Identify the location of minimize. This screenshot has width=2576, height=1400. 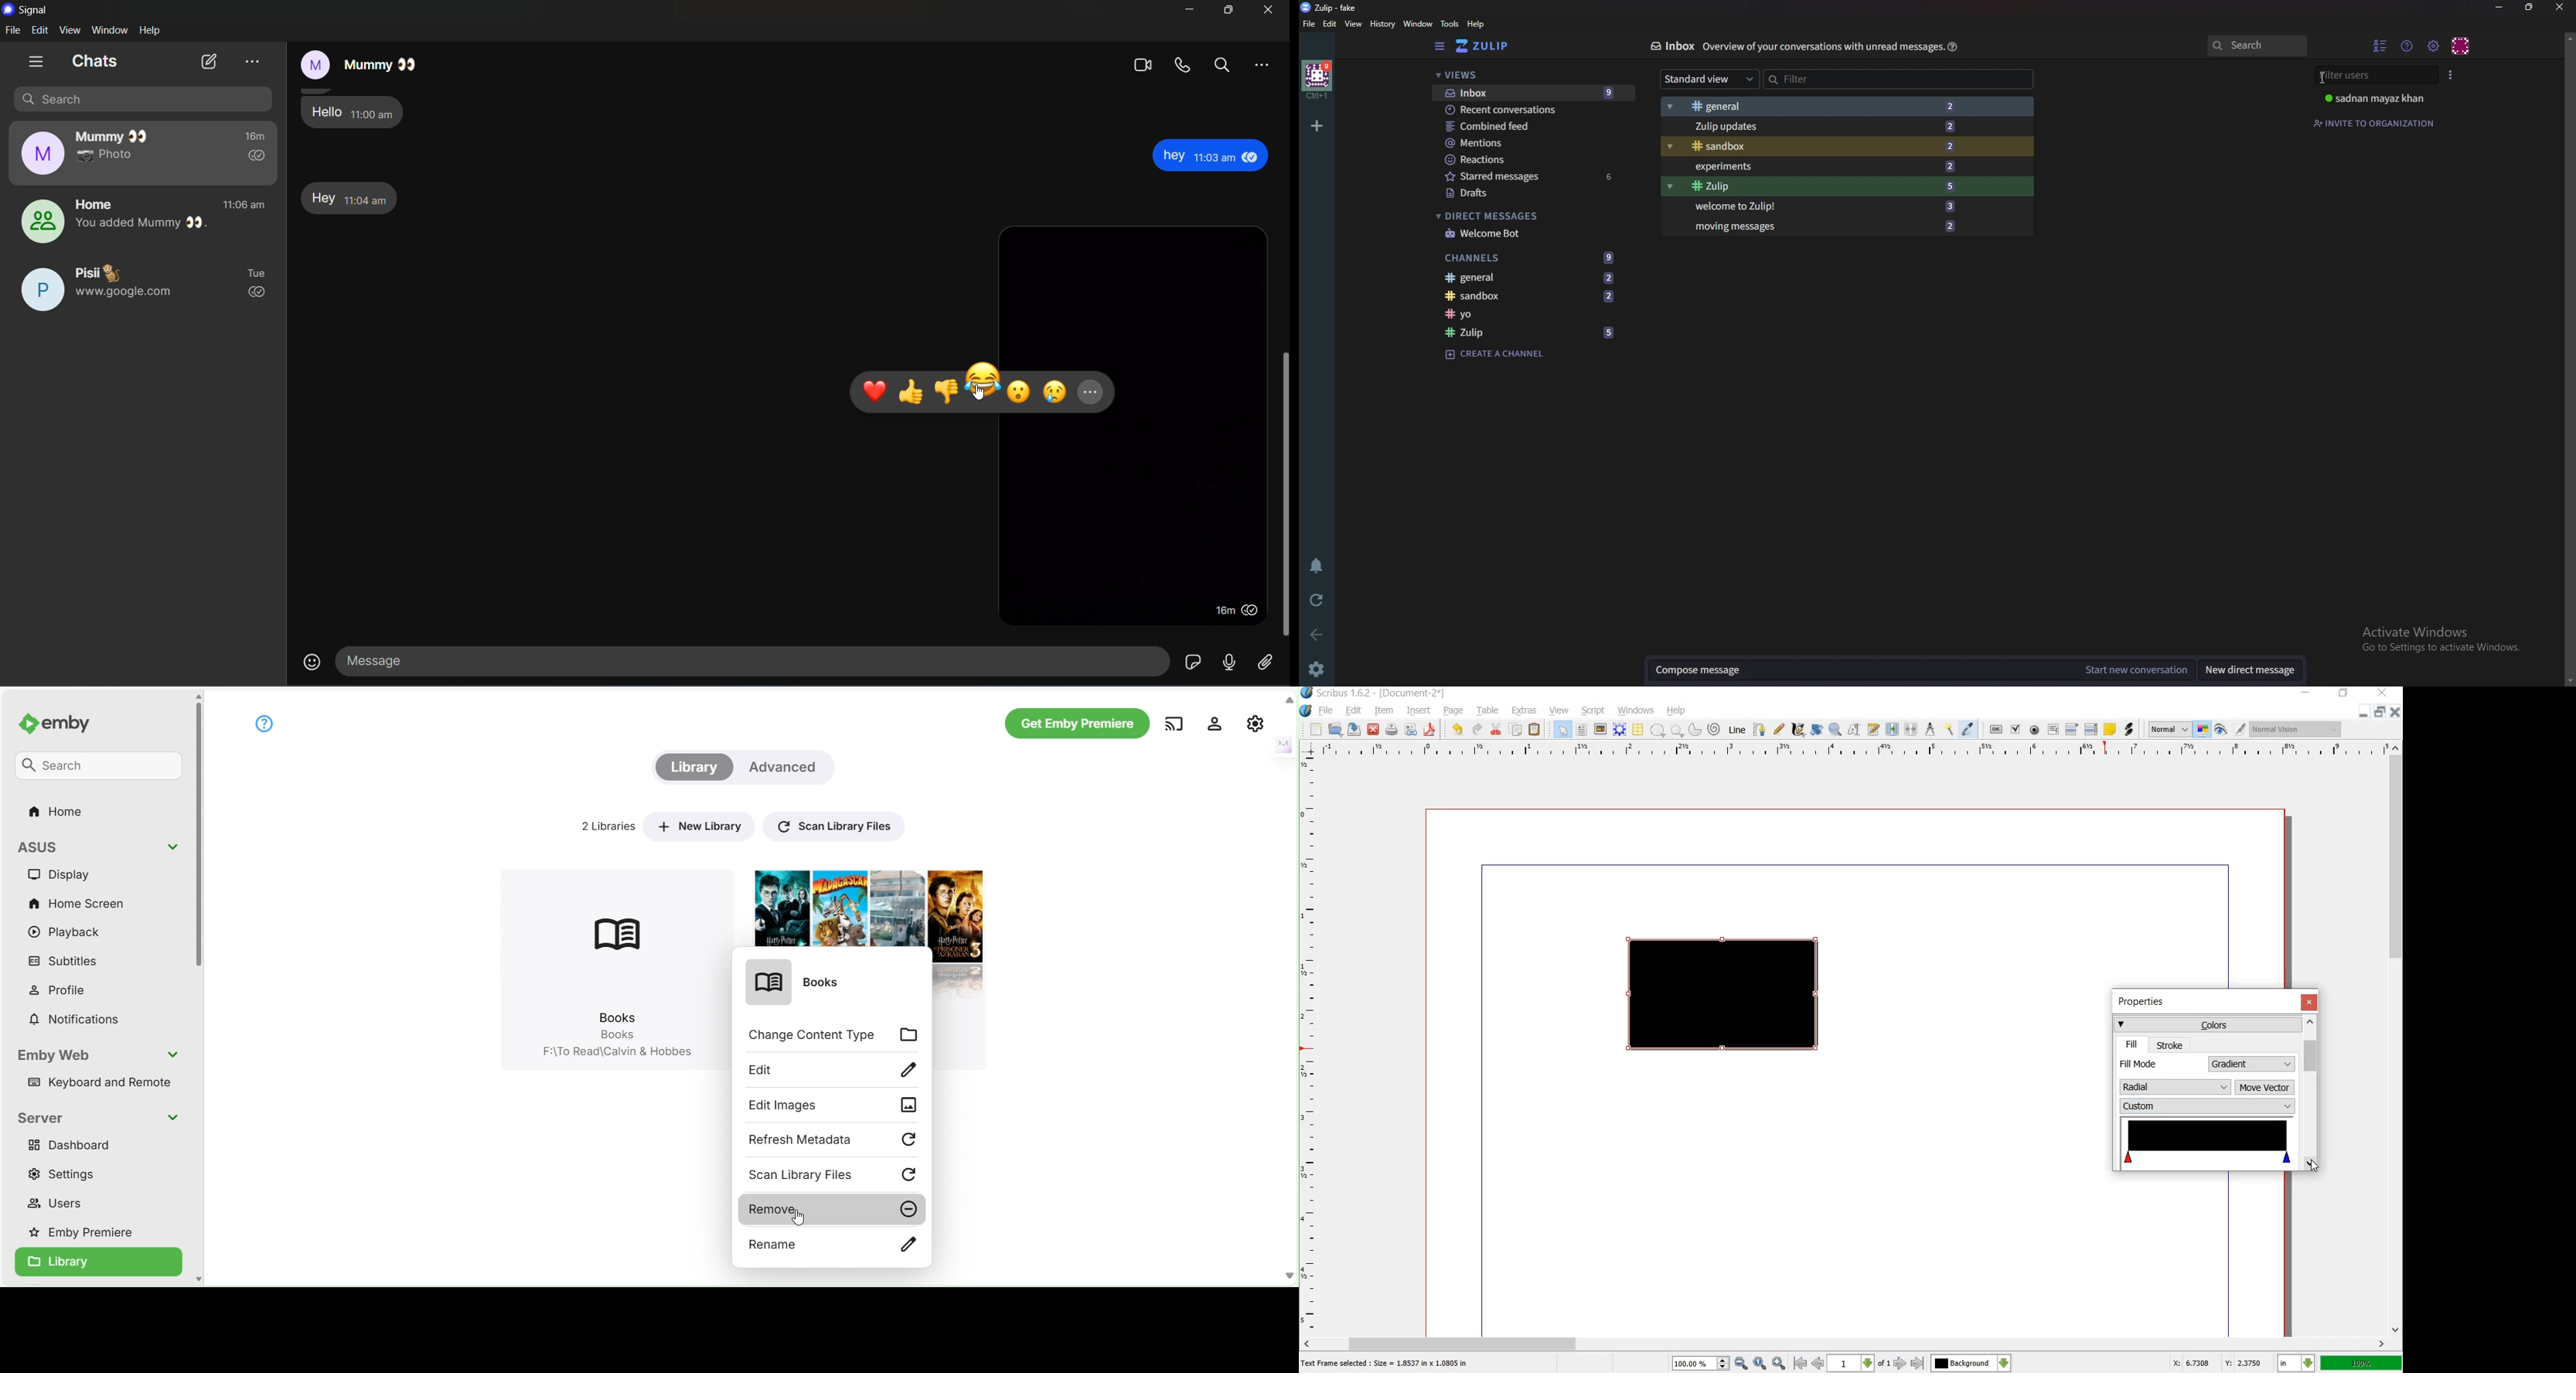
(2307, 693).